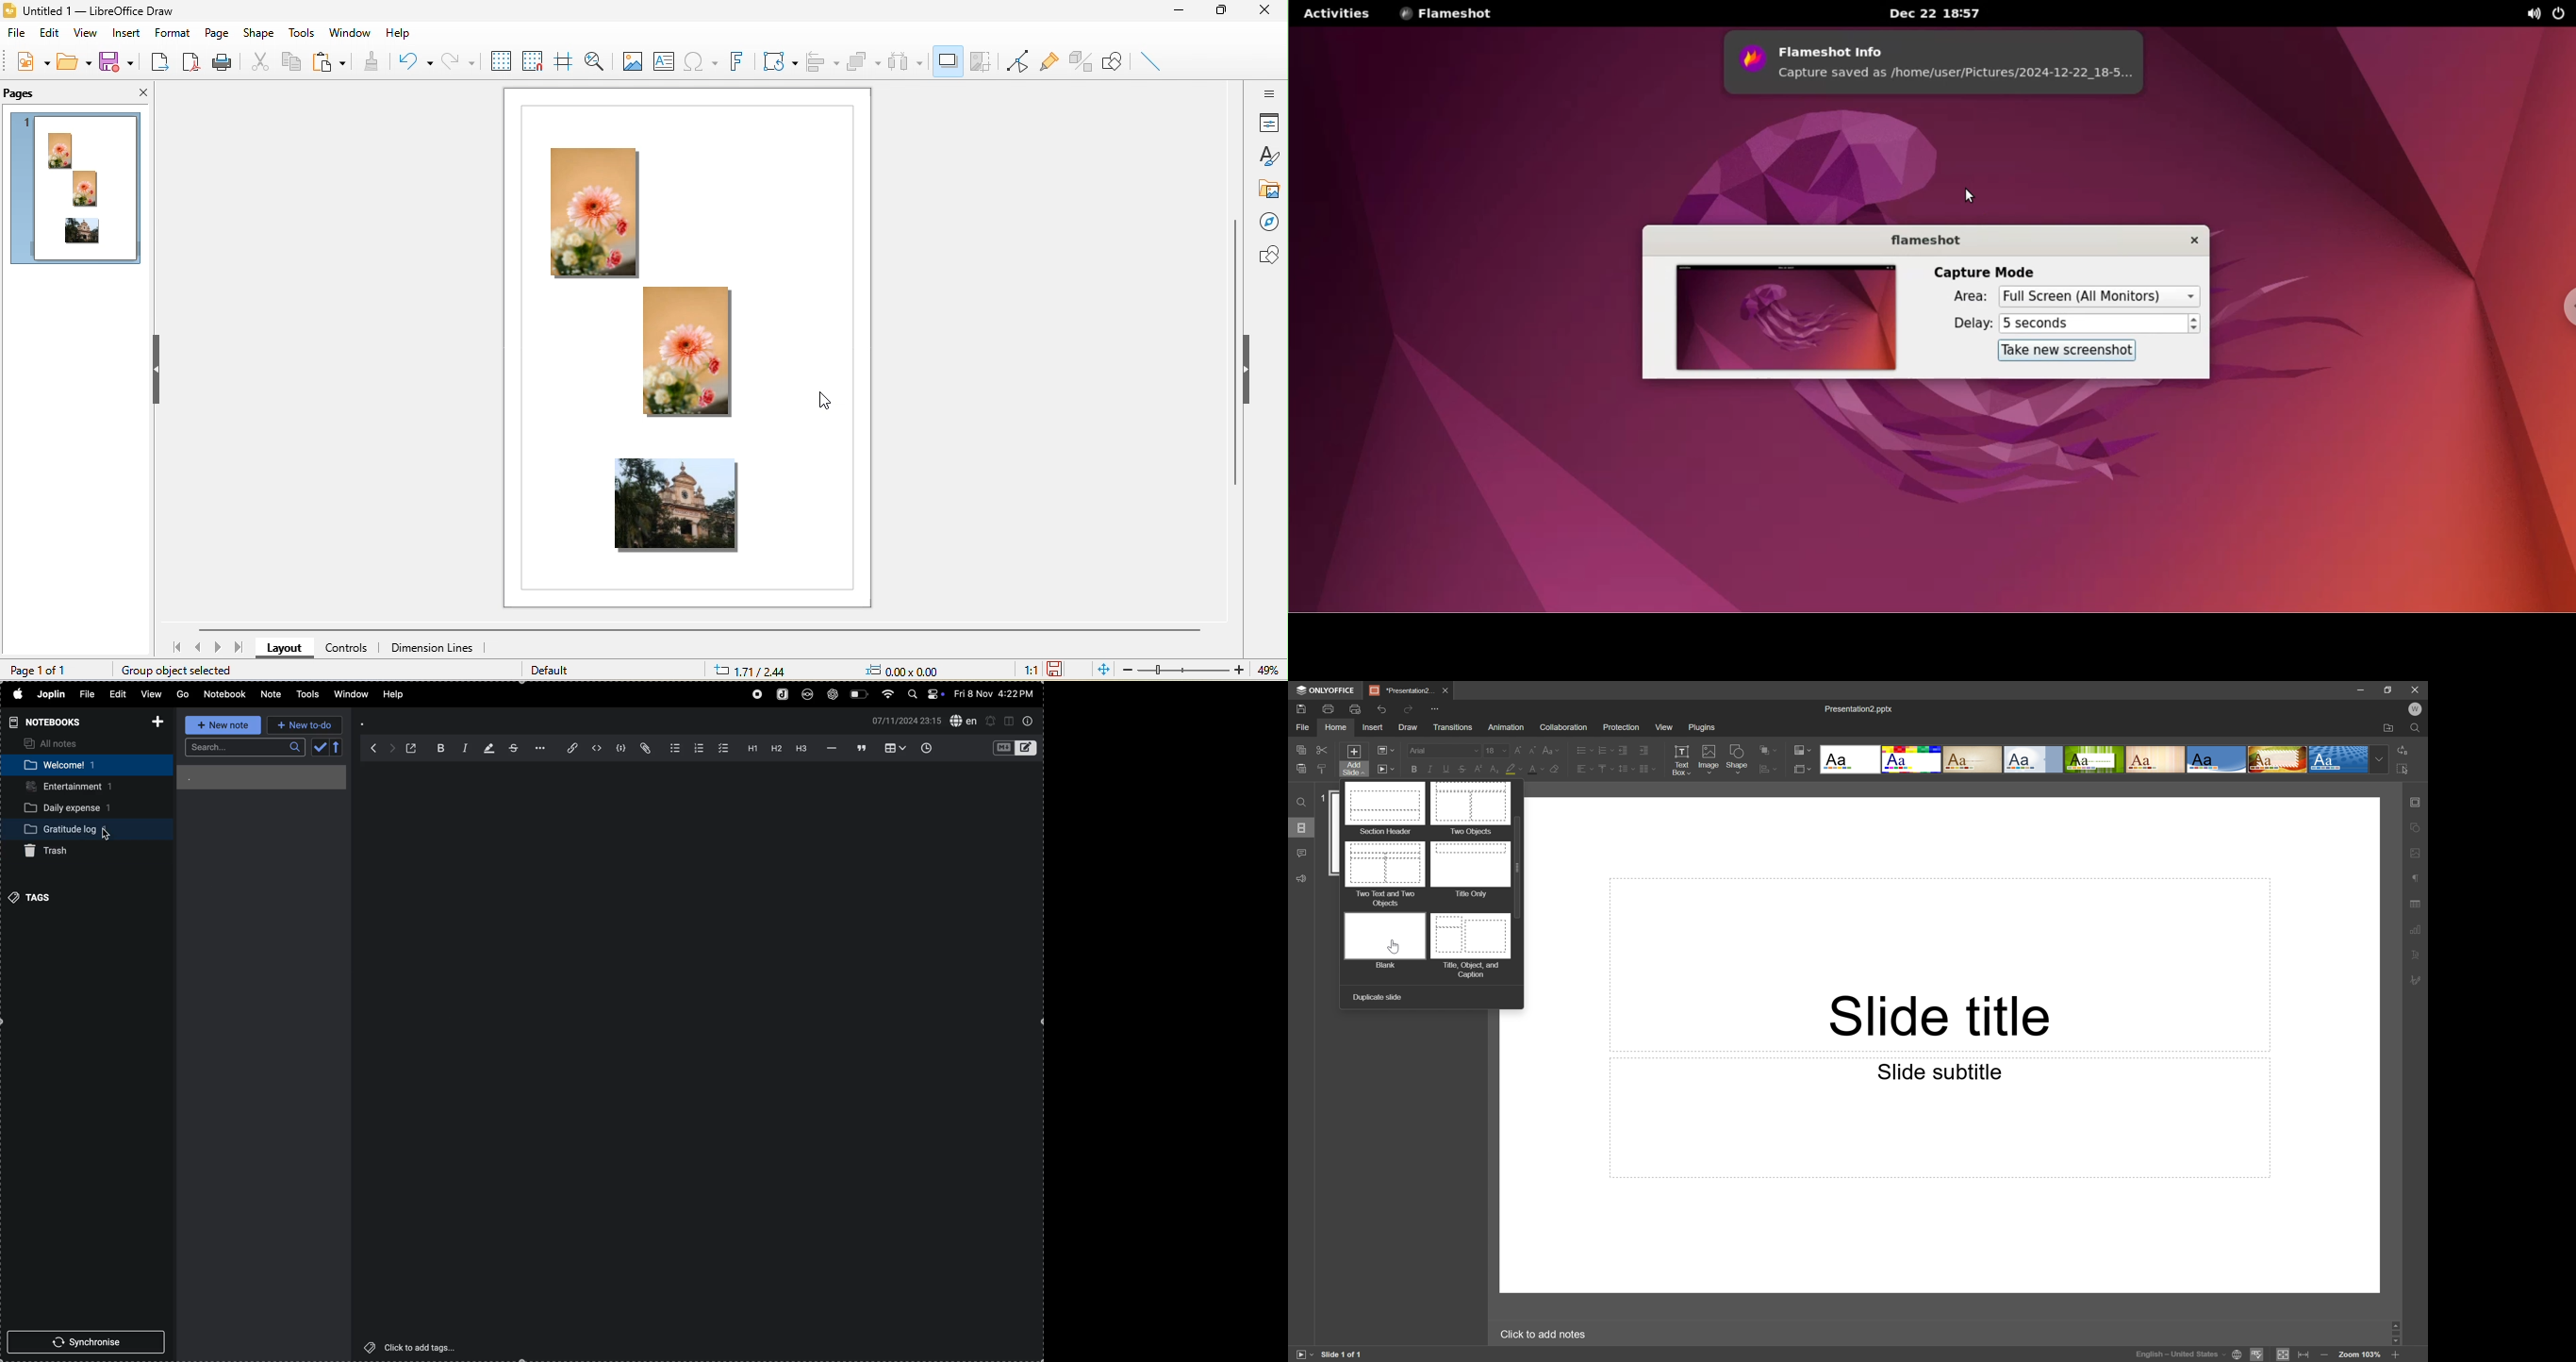 The image size is (2576, 1372). What do you see at coordinates (1008, 722) in the screenshot?
I see `toggle window` at bounding box center [1008, 722].